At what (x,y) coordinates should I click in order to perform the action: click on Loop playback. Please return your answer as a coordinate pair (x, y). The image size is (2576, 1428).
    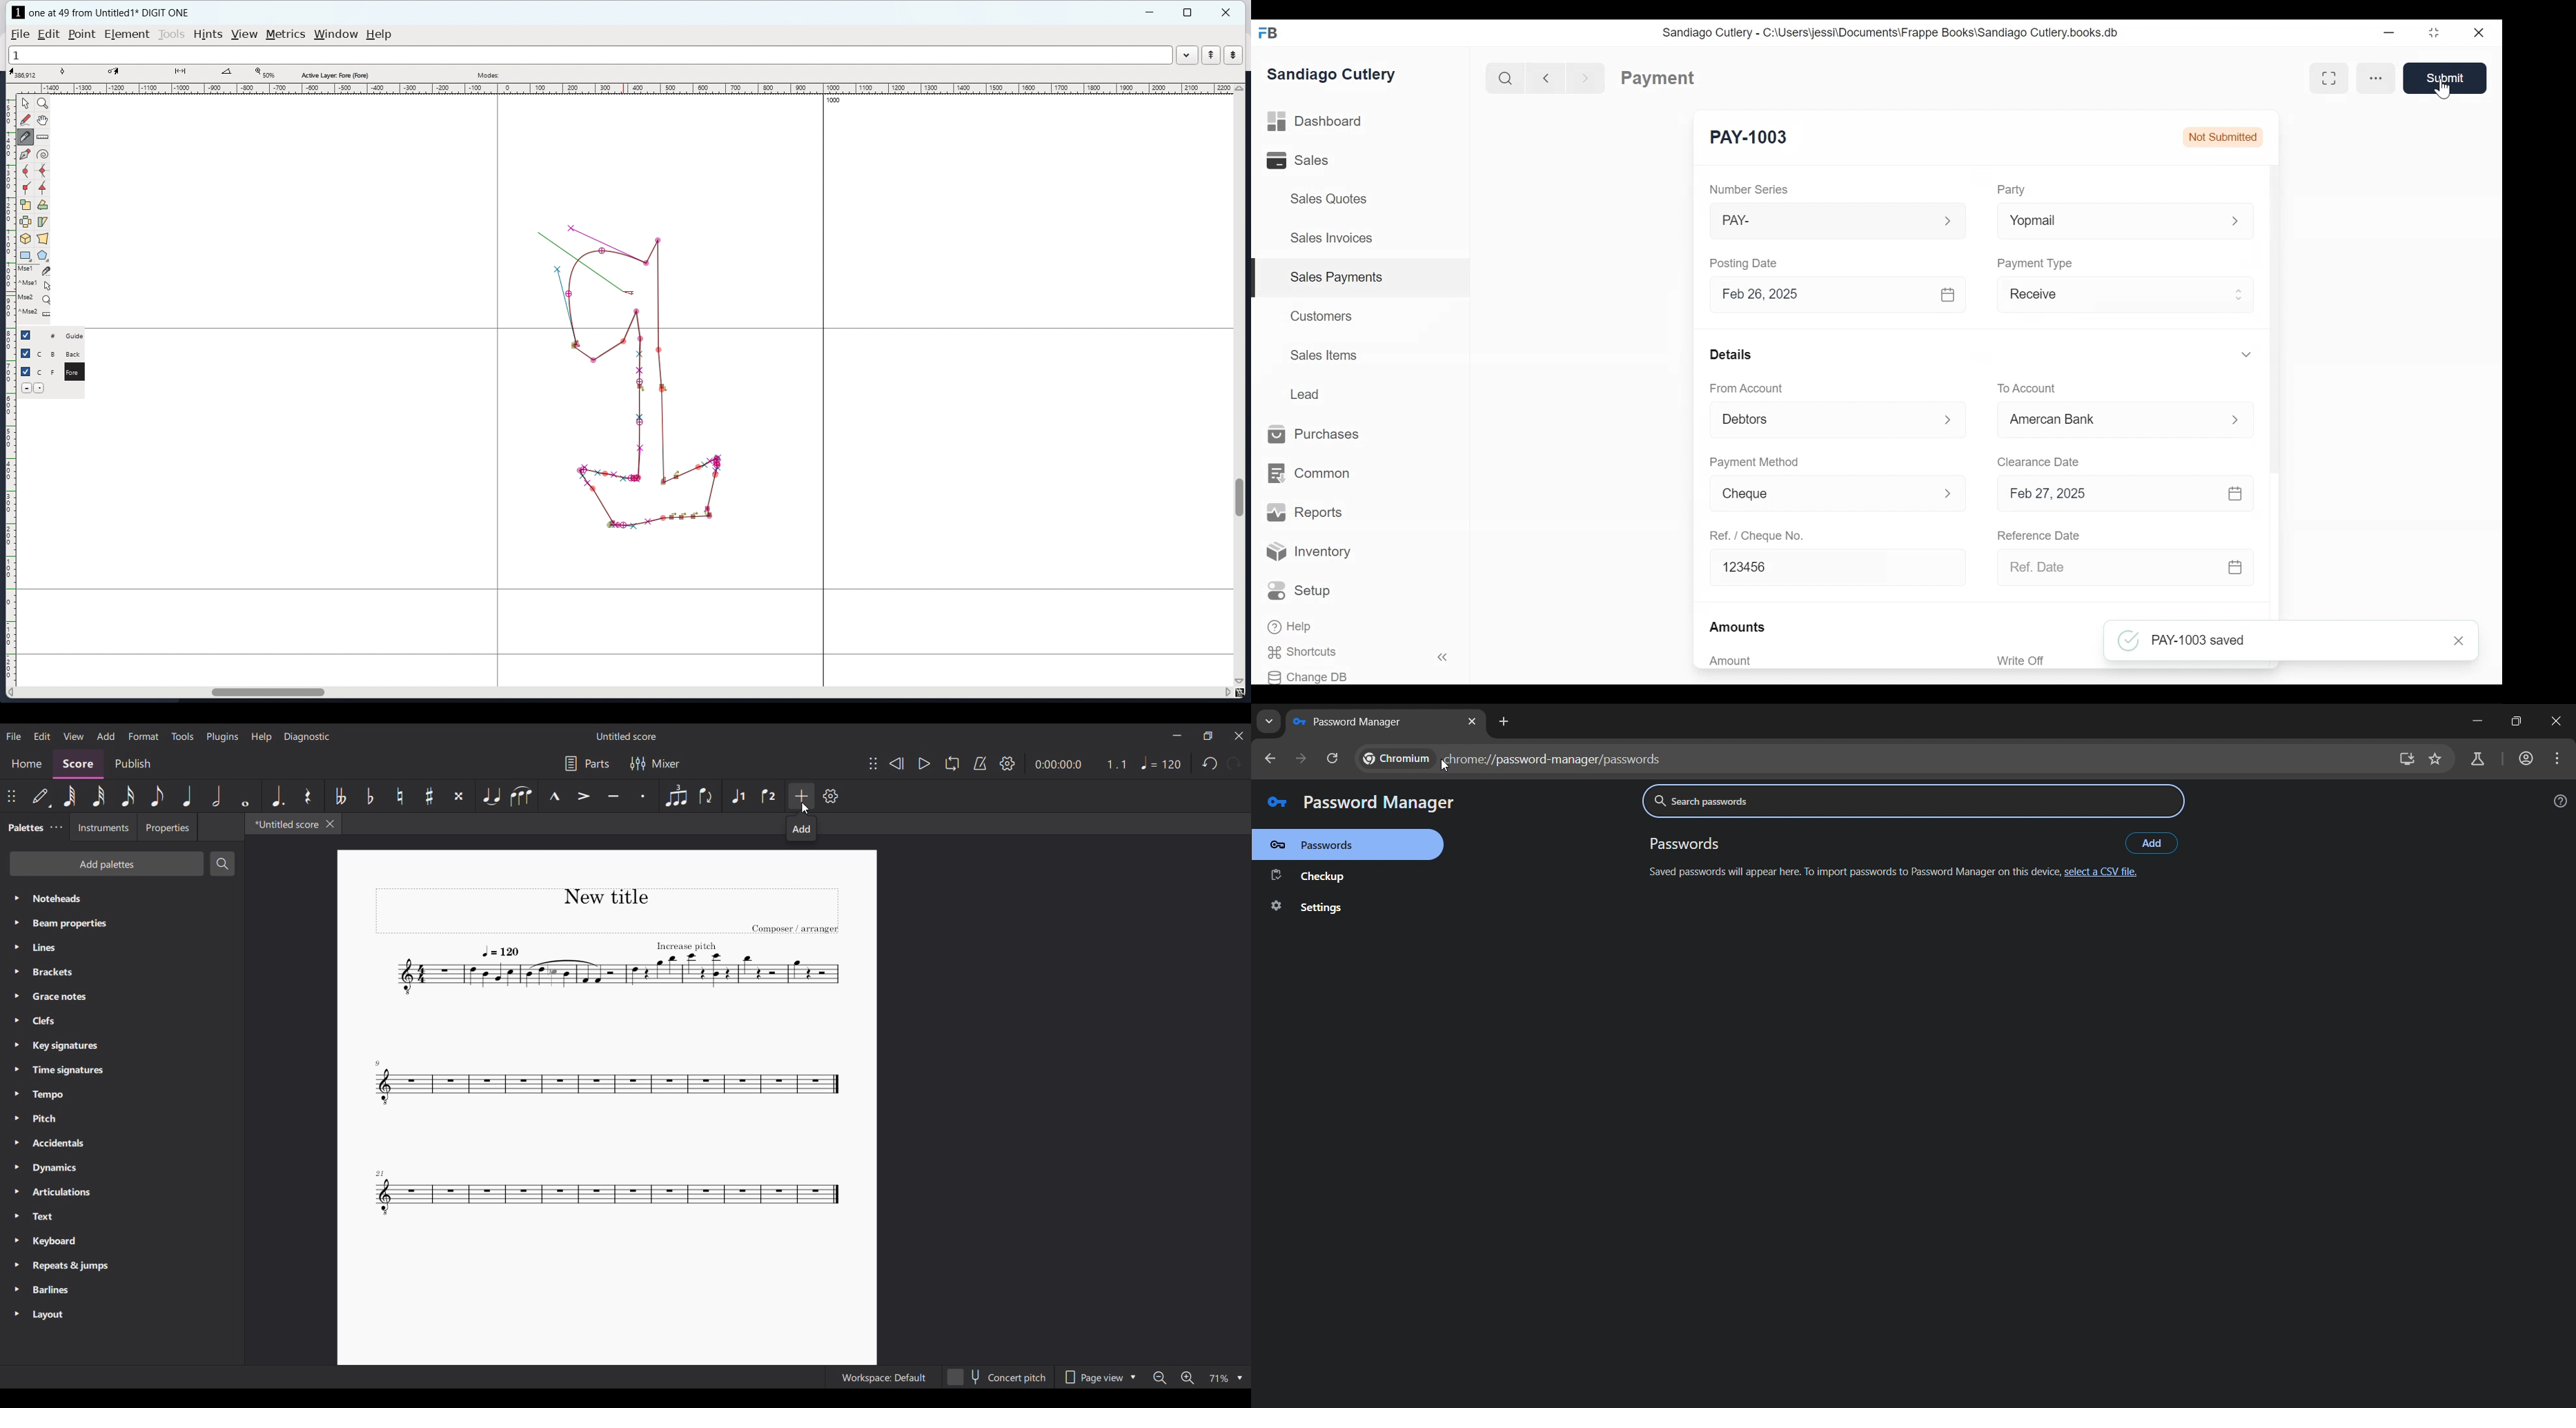
    Looking at the image, I should click on (952, 763).